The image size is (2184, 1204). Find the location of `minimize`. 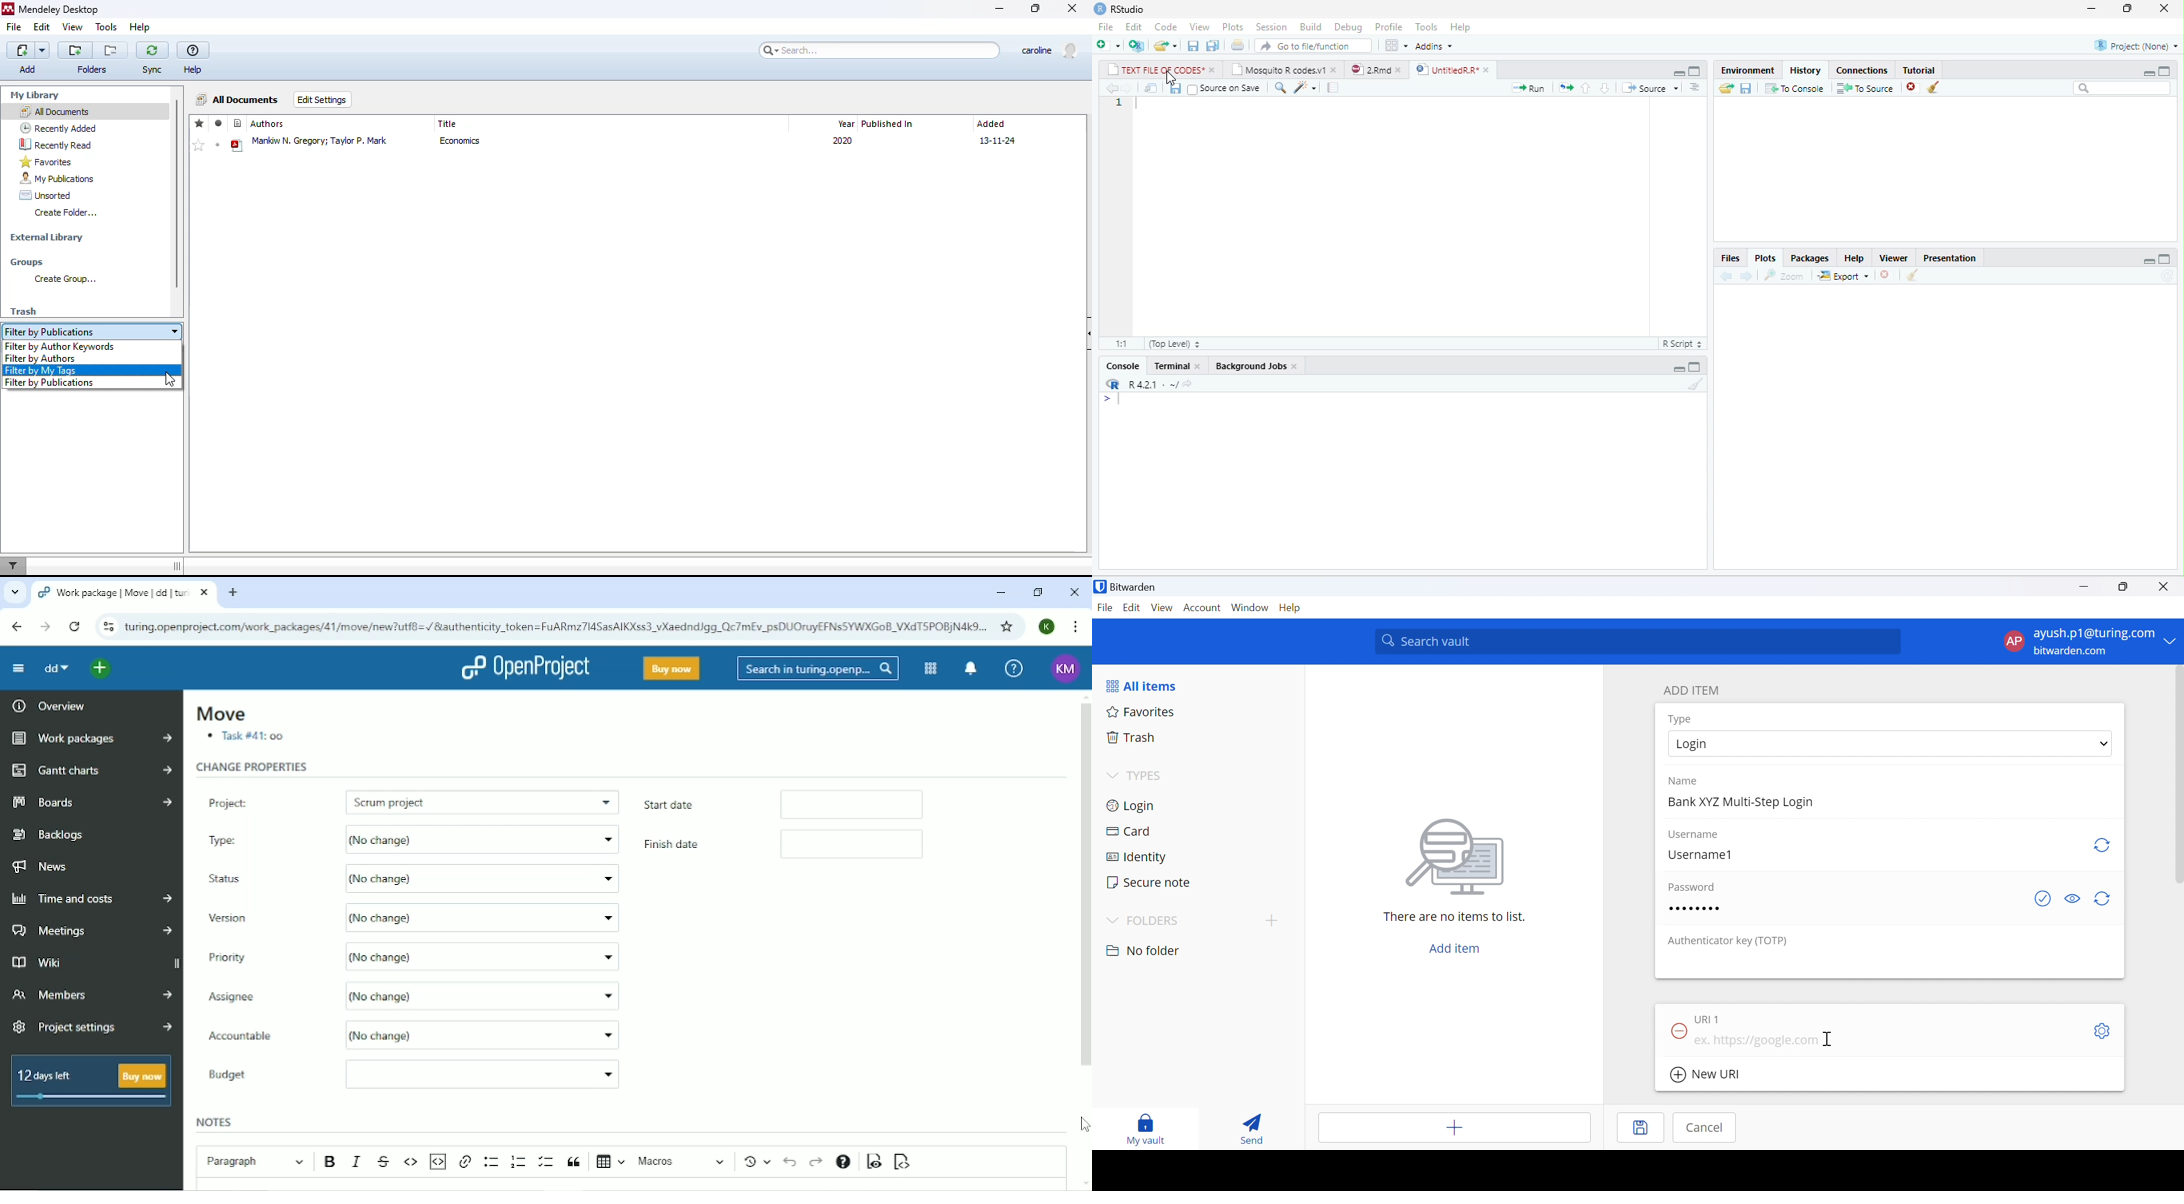

minimize is located at coordinates (2090, 10).